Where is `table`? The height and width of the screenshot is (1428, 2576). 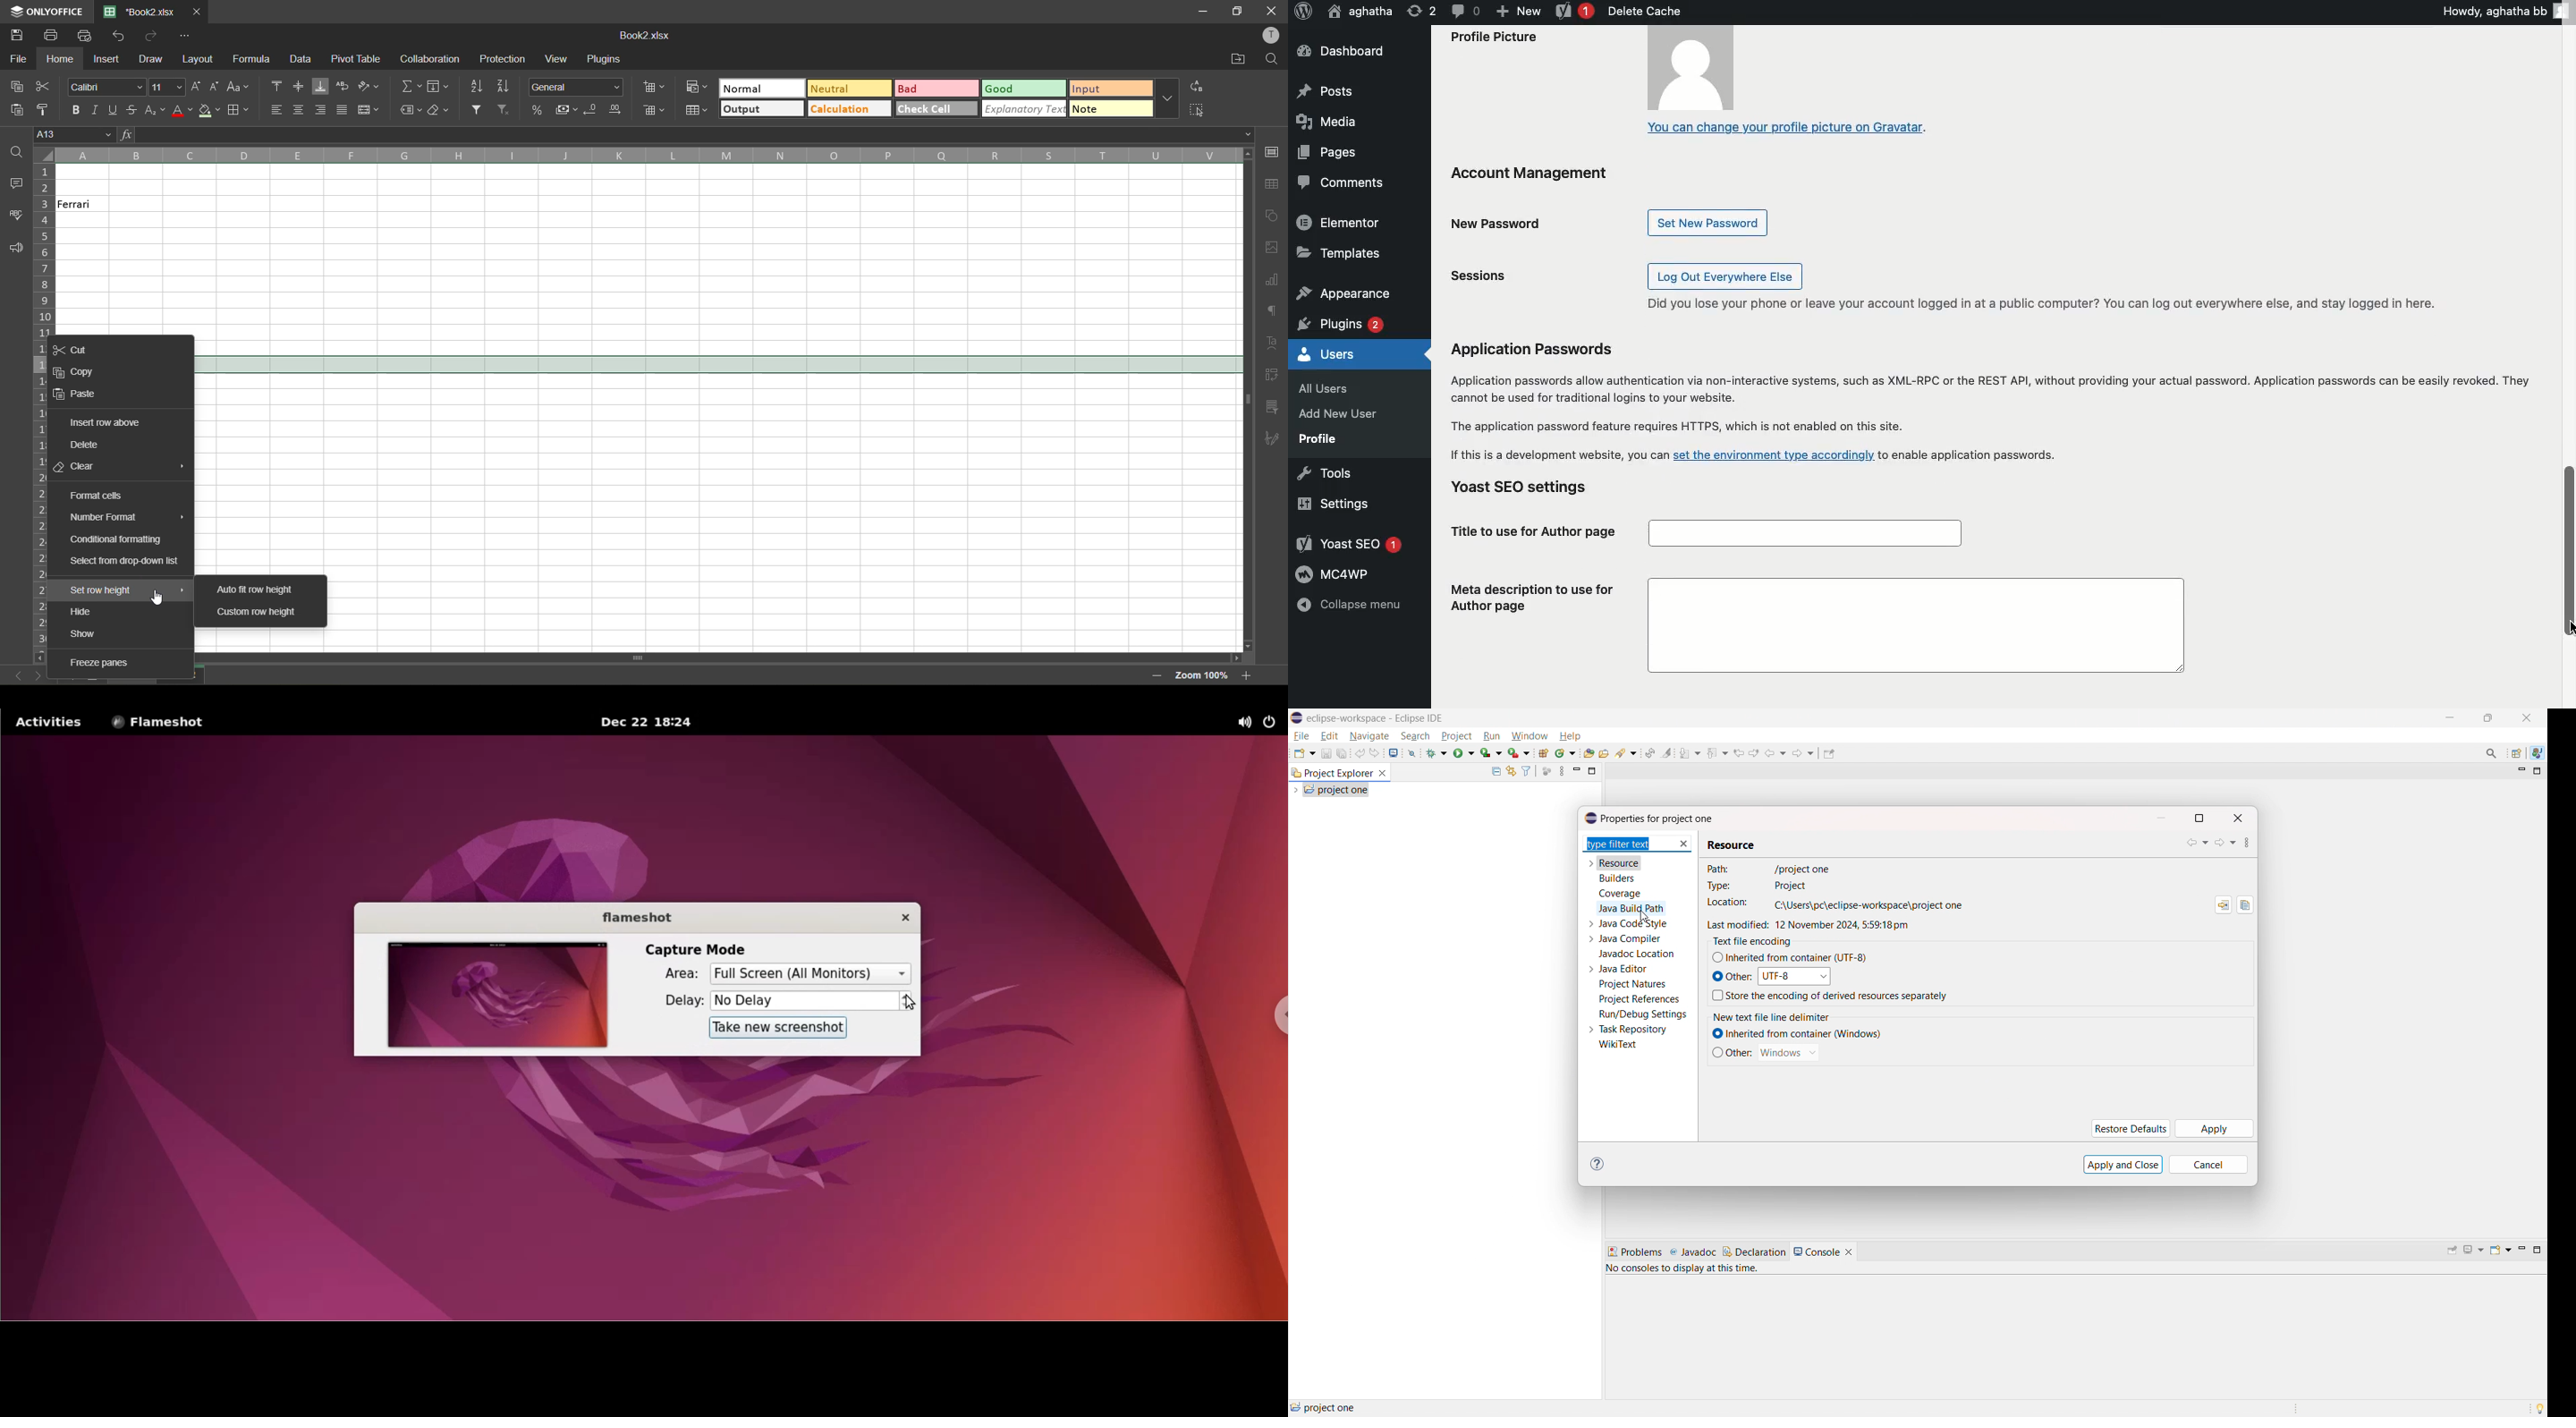 table is located at coordinates (1273, 185).